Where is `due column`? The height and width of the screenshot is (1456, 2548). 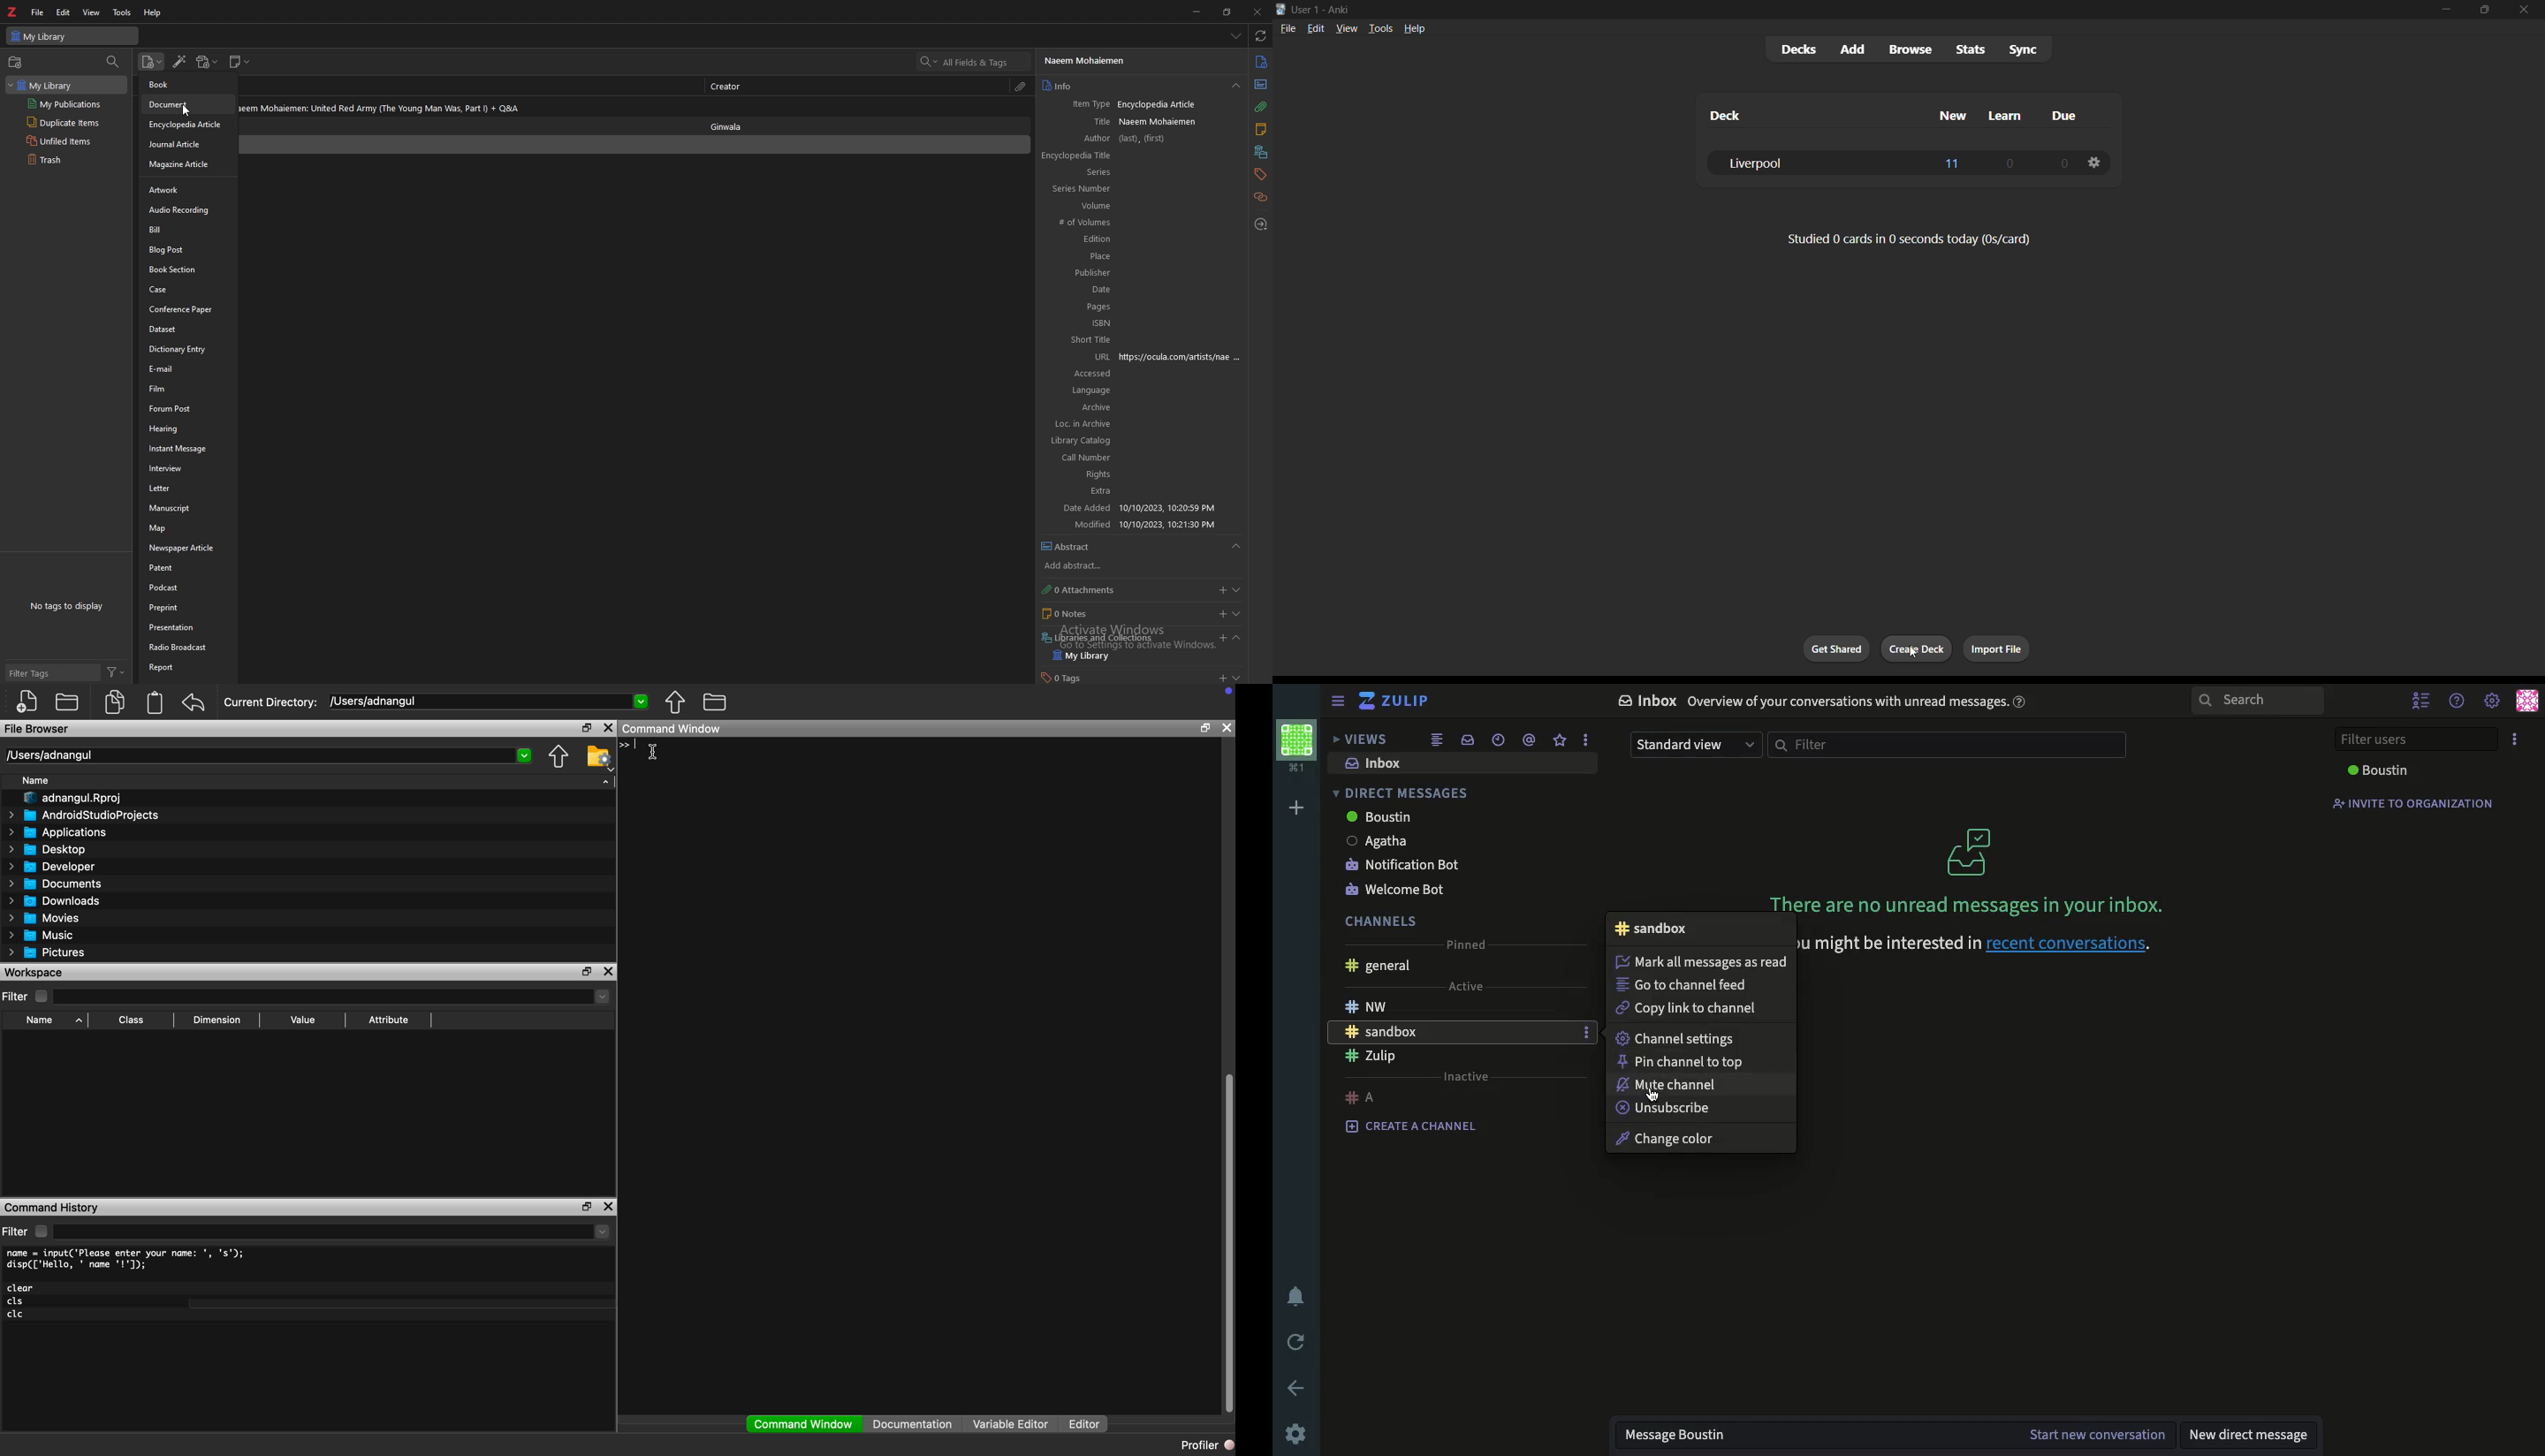
due column is located at coordinates (2071, 117).